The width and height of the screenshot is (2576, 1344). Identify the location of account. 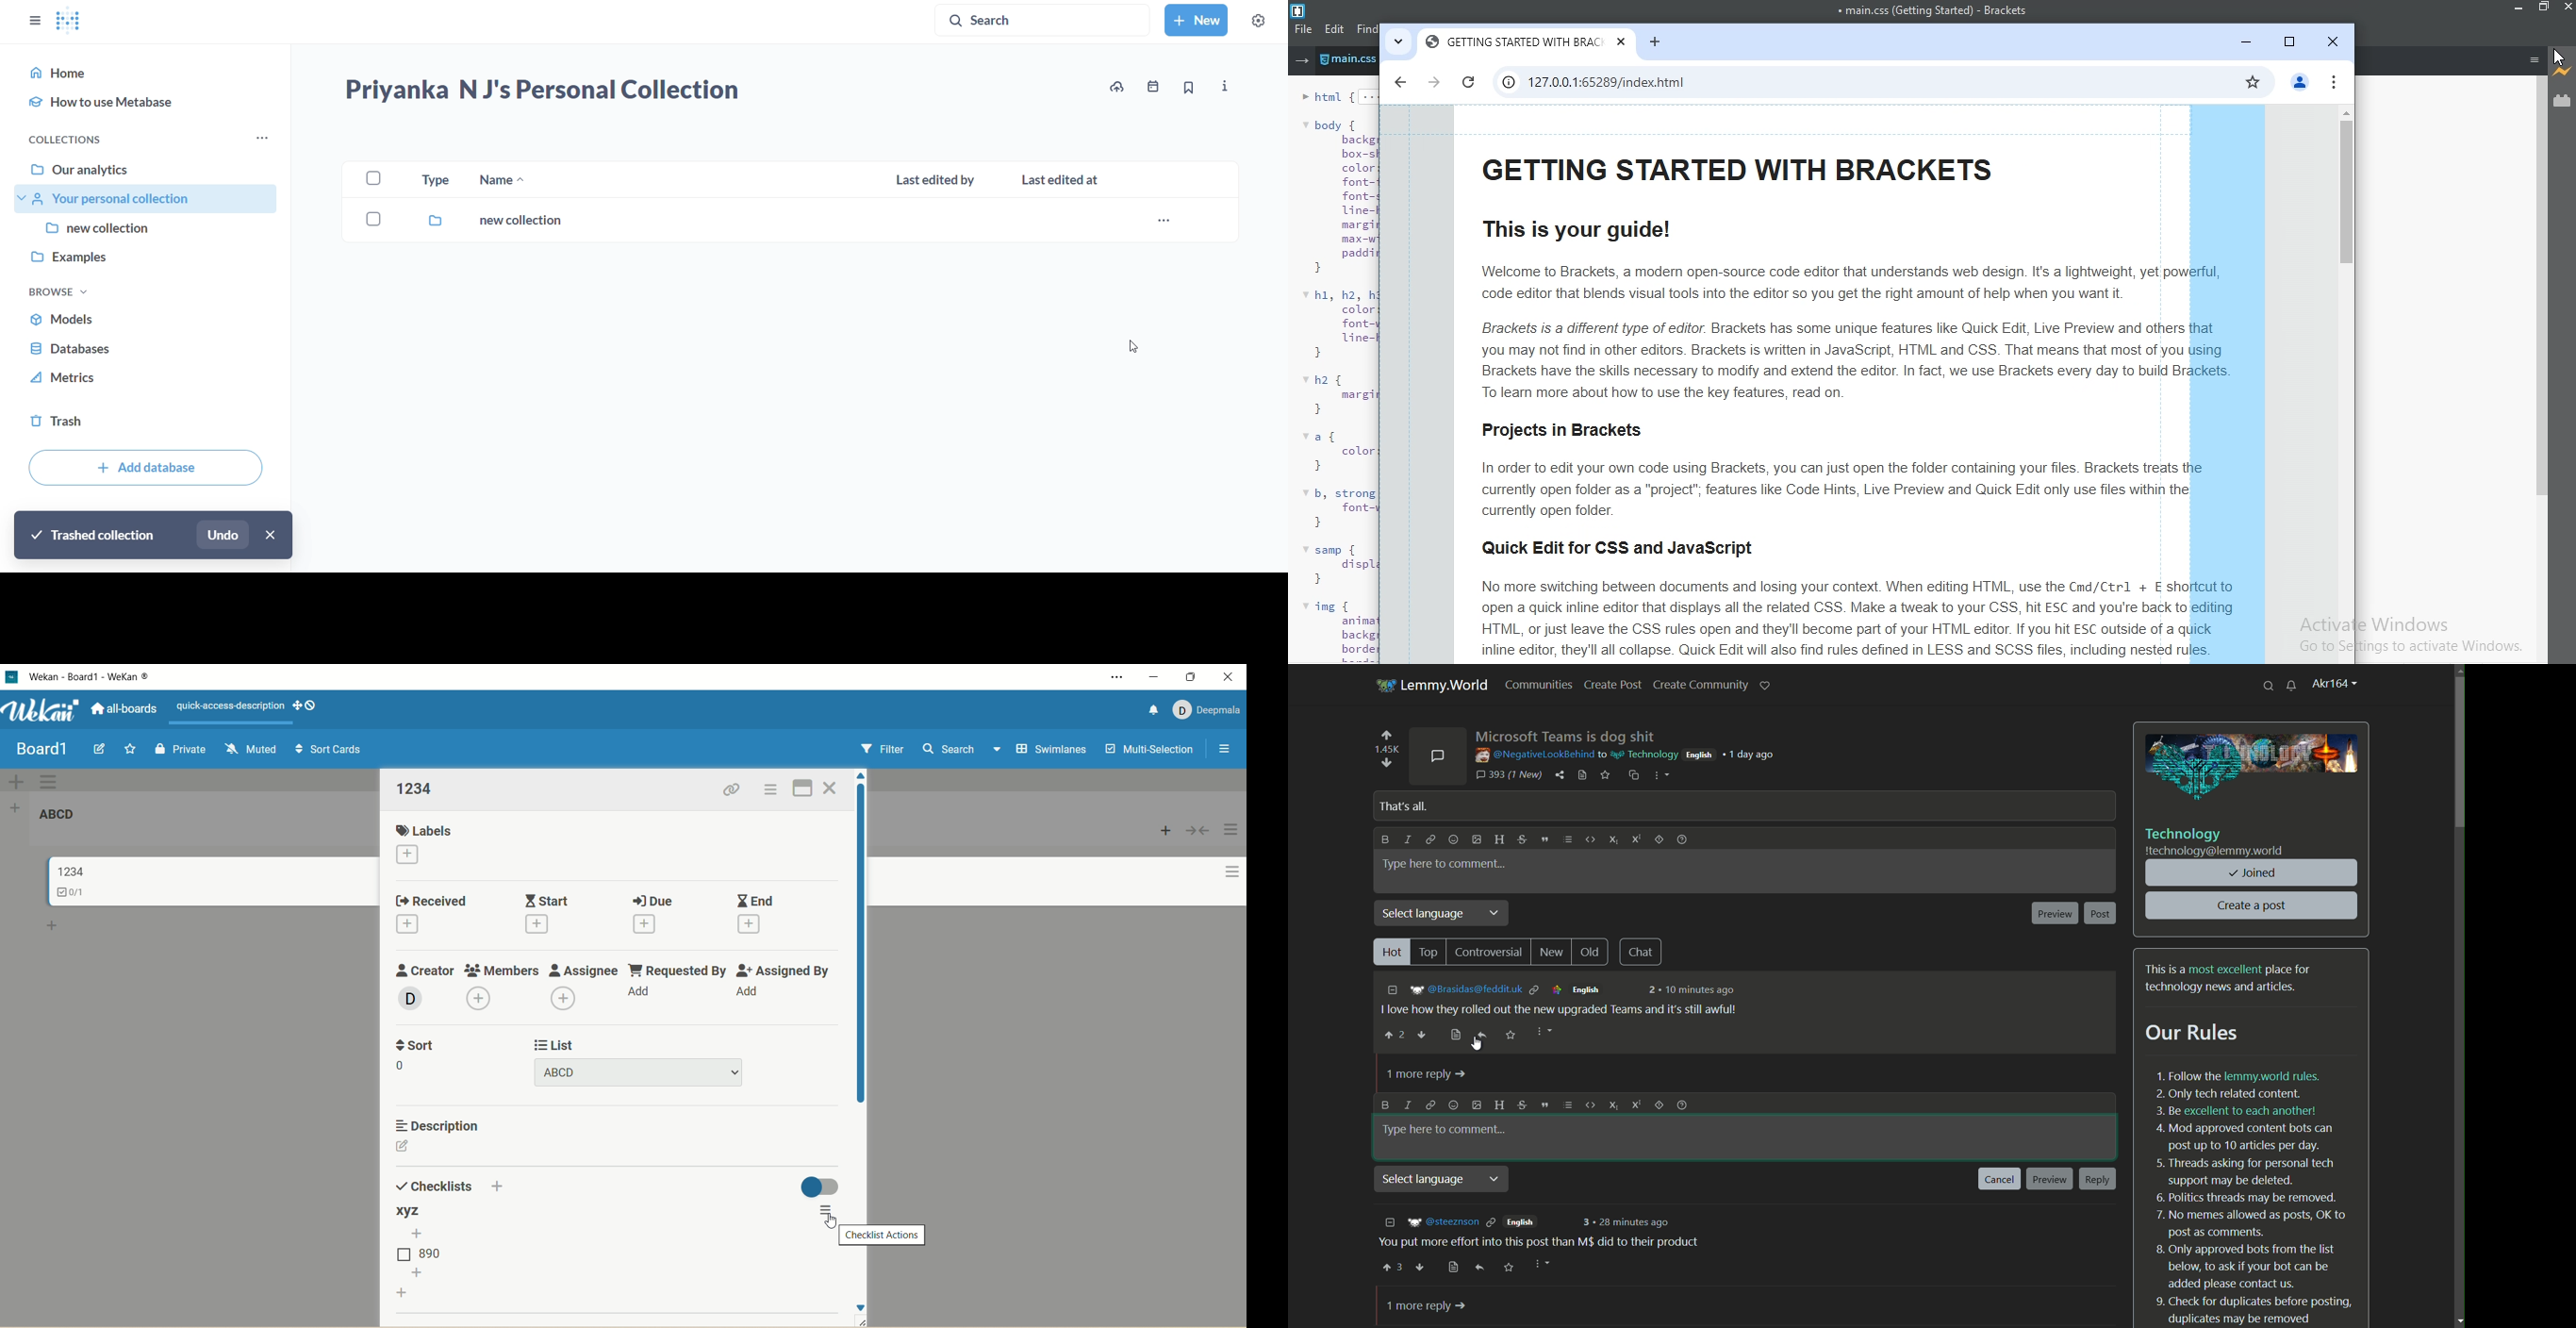
(1207, 711).